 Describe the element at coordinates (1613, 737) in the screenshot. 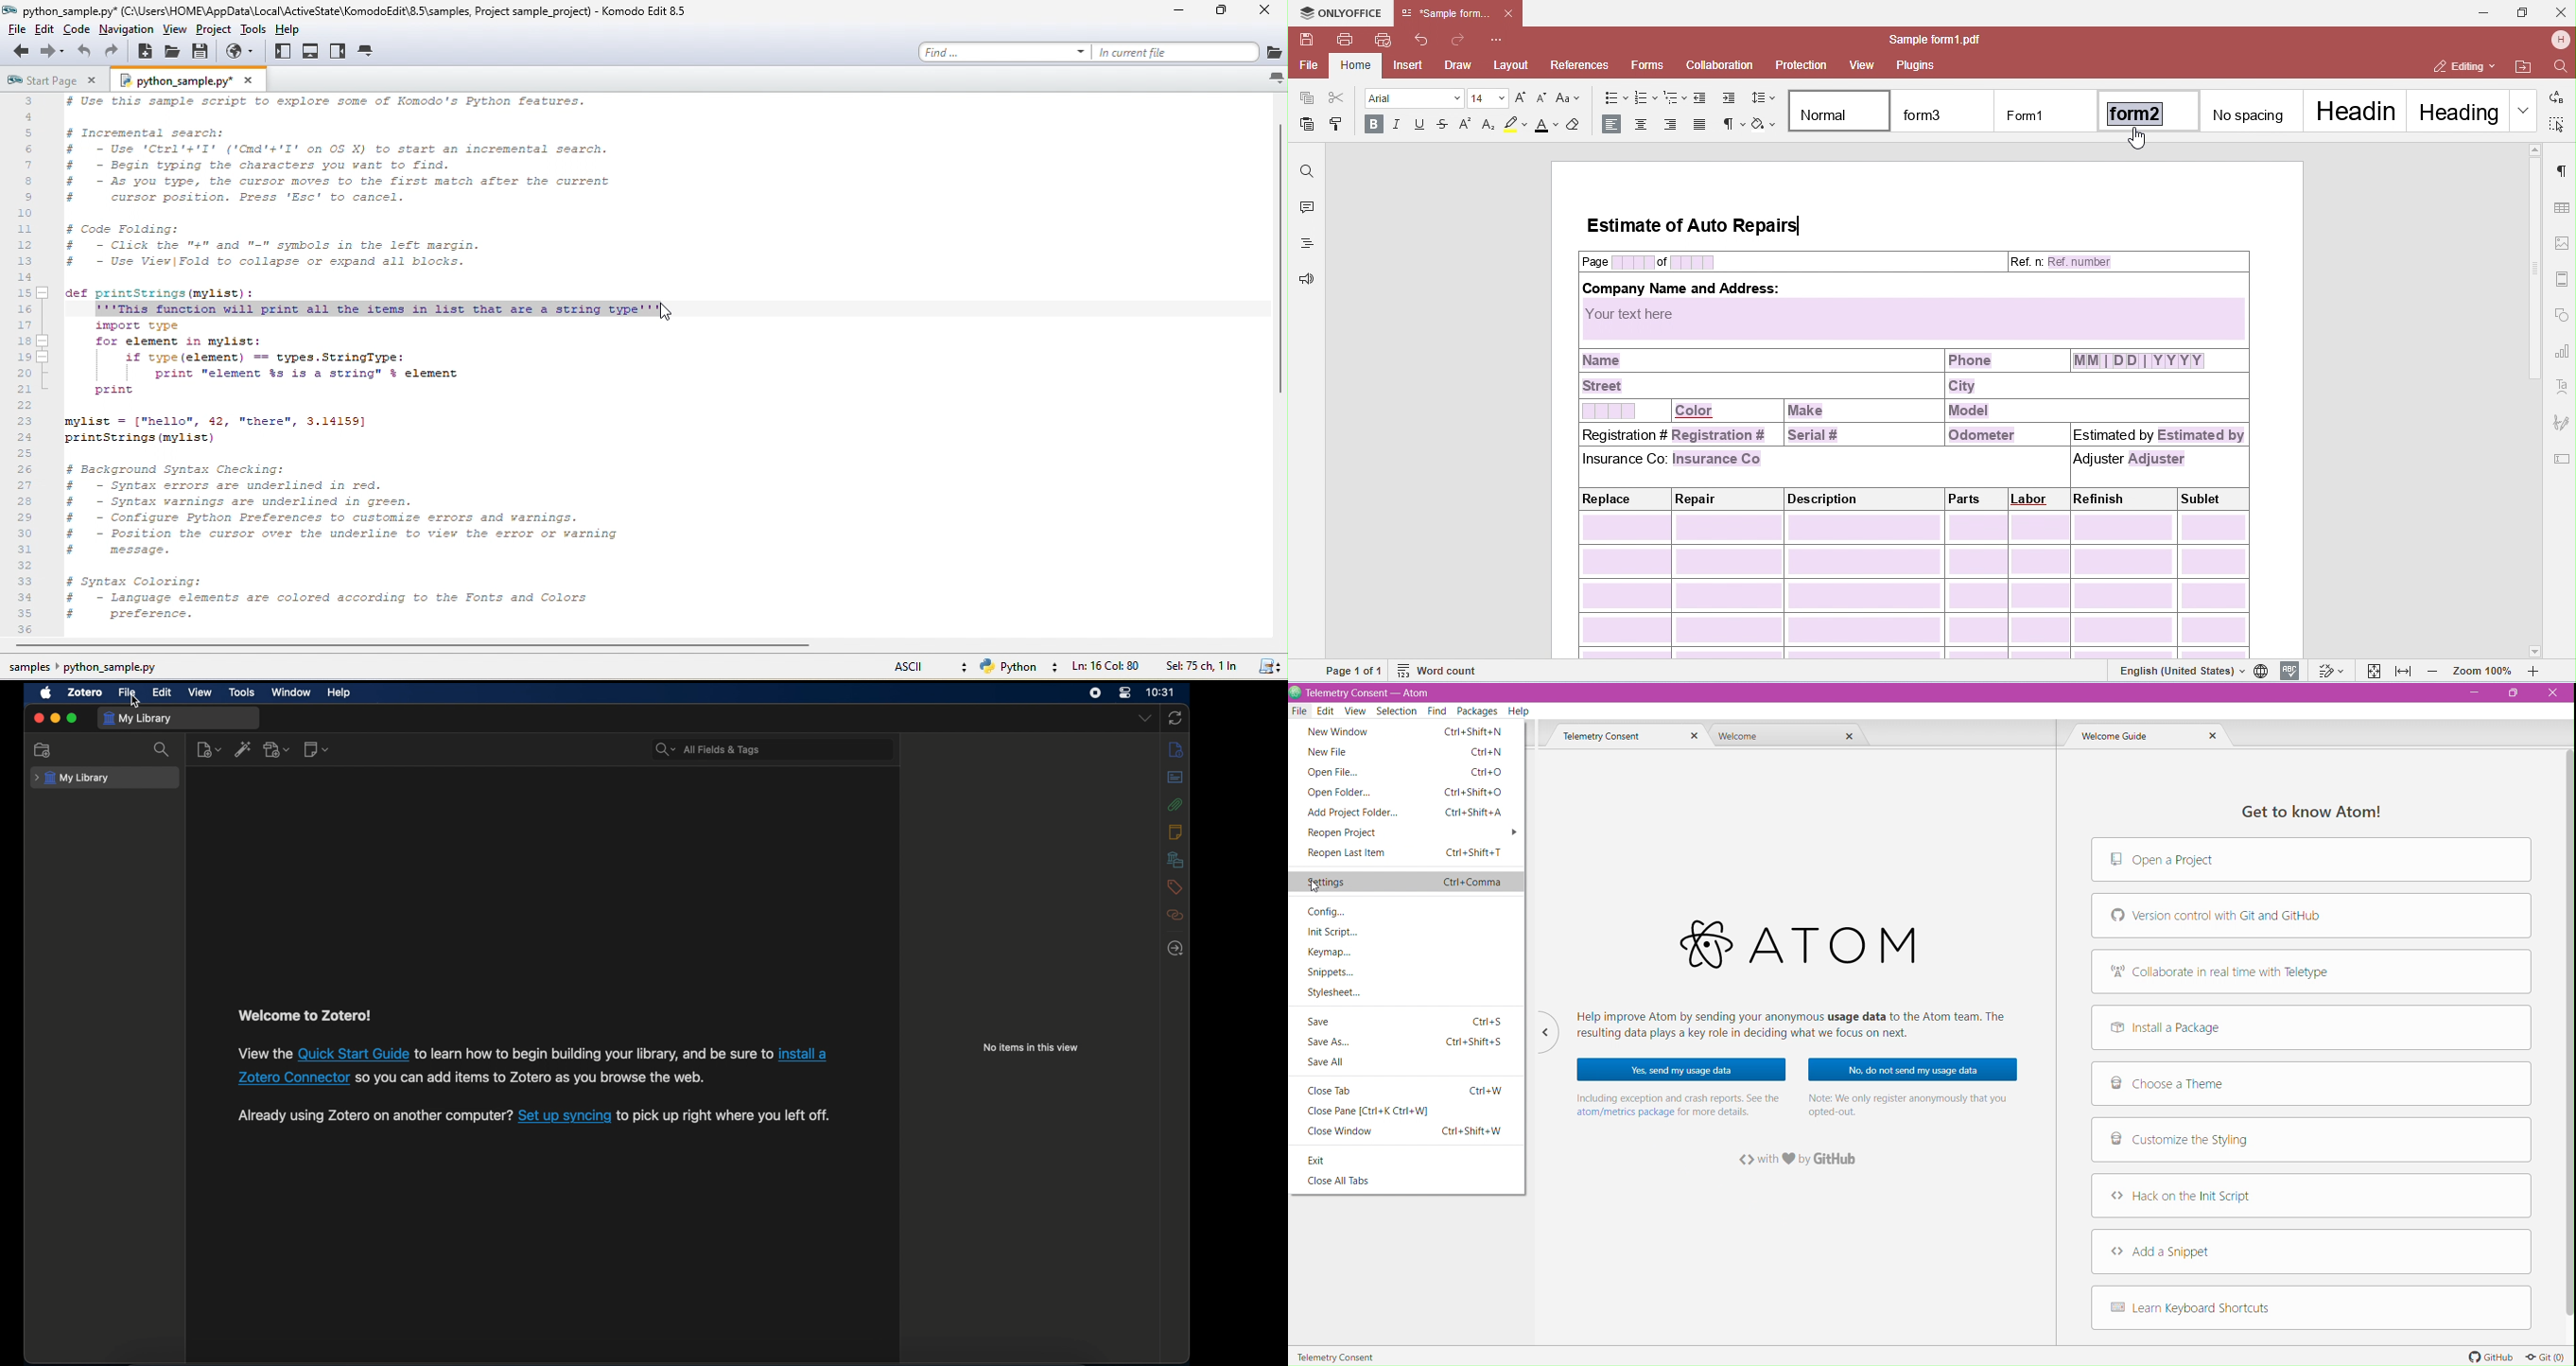

I see `Telemetry Consent` at that location.